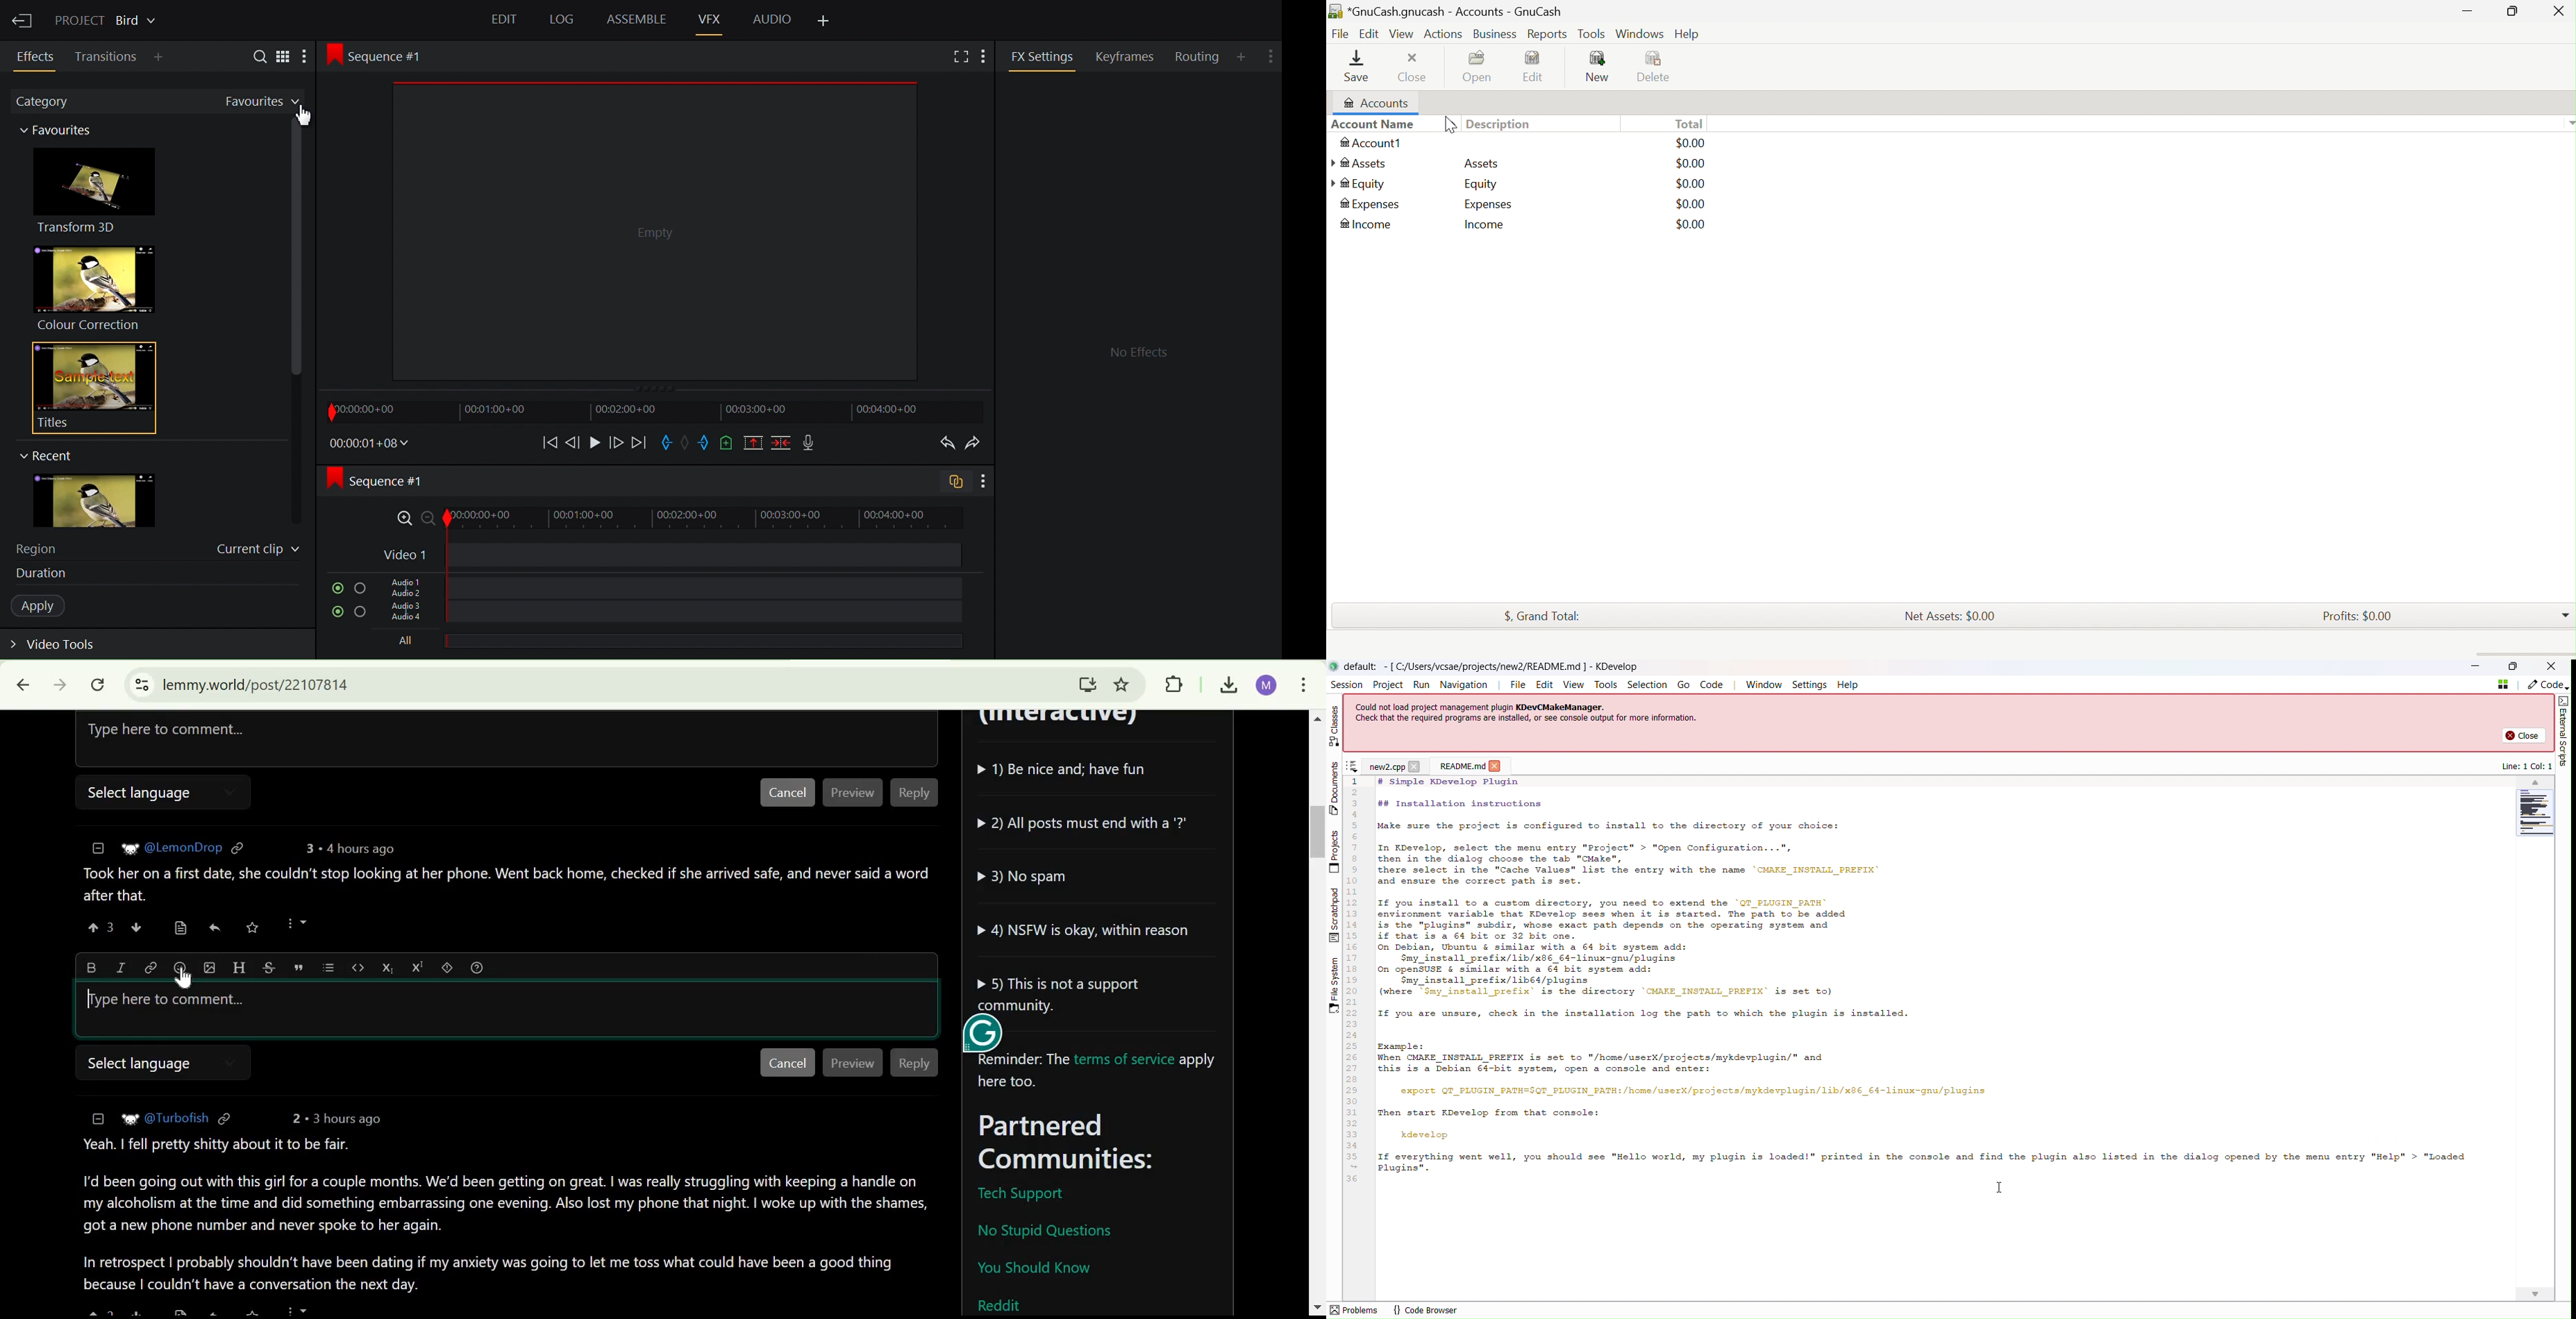 The width and height of the screenshot is (2576, 1344). What do you see at coordinates (944, 443) in the screenshot?
I see `Undo` at bounding box center [944, 443].